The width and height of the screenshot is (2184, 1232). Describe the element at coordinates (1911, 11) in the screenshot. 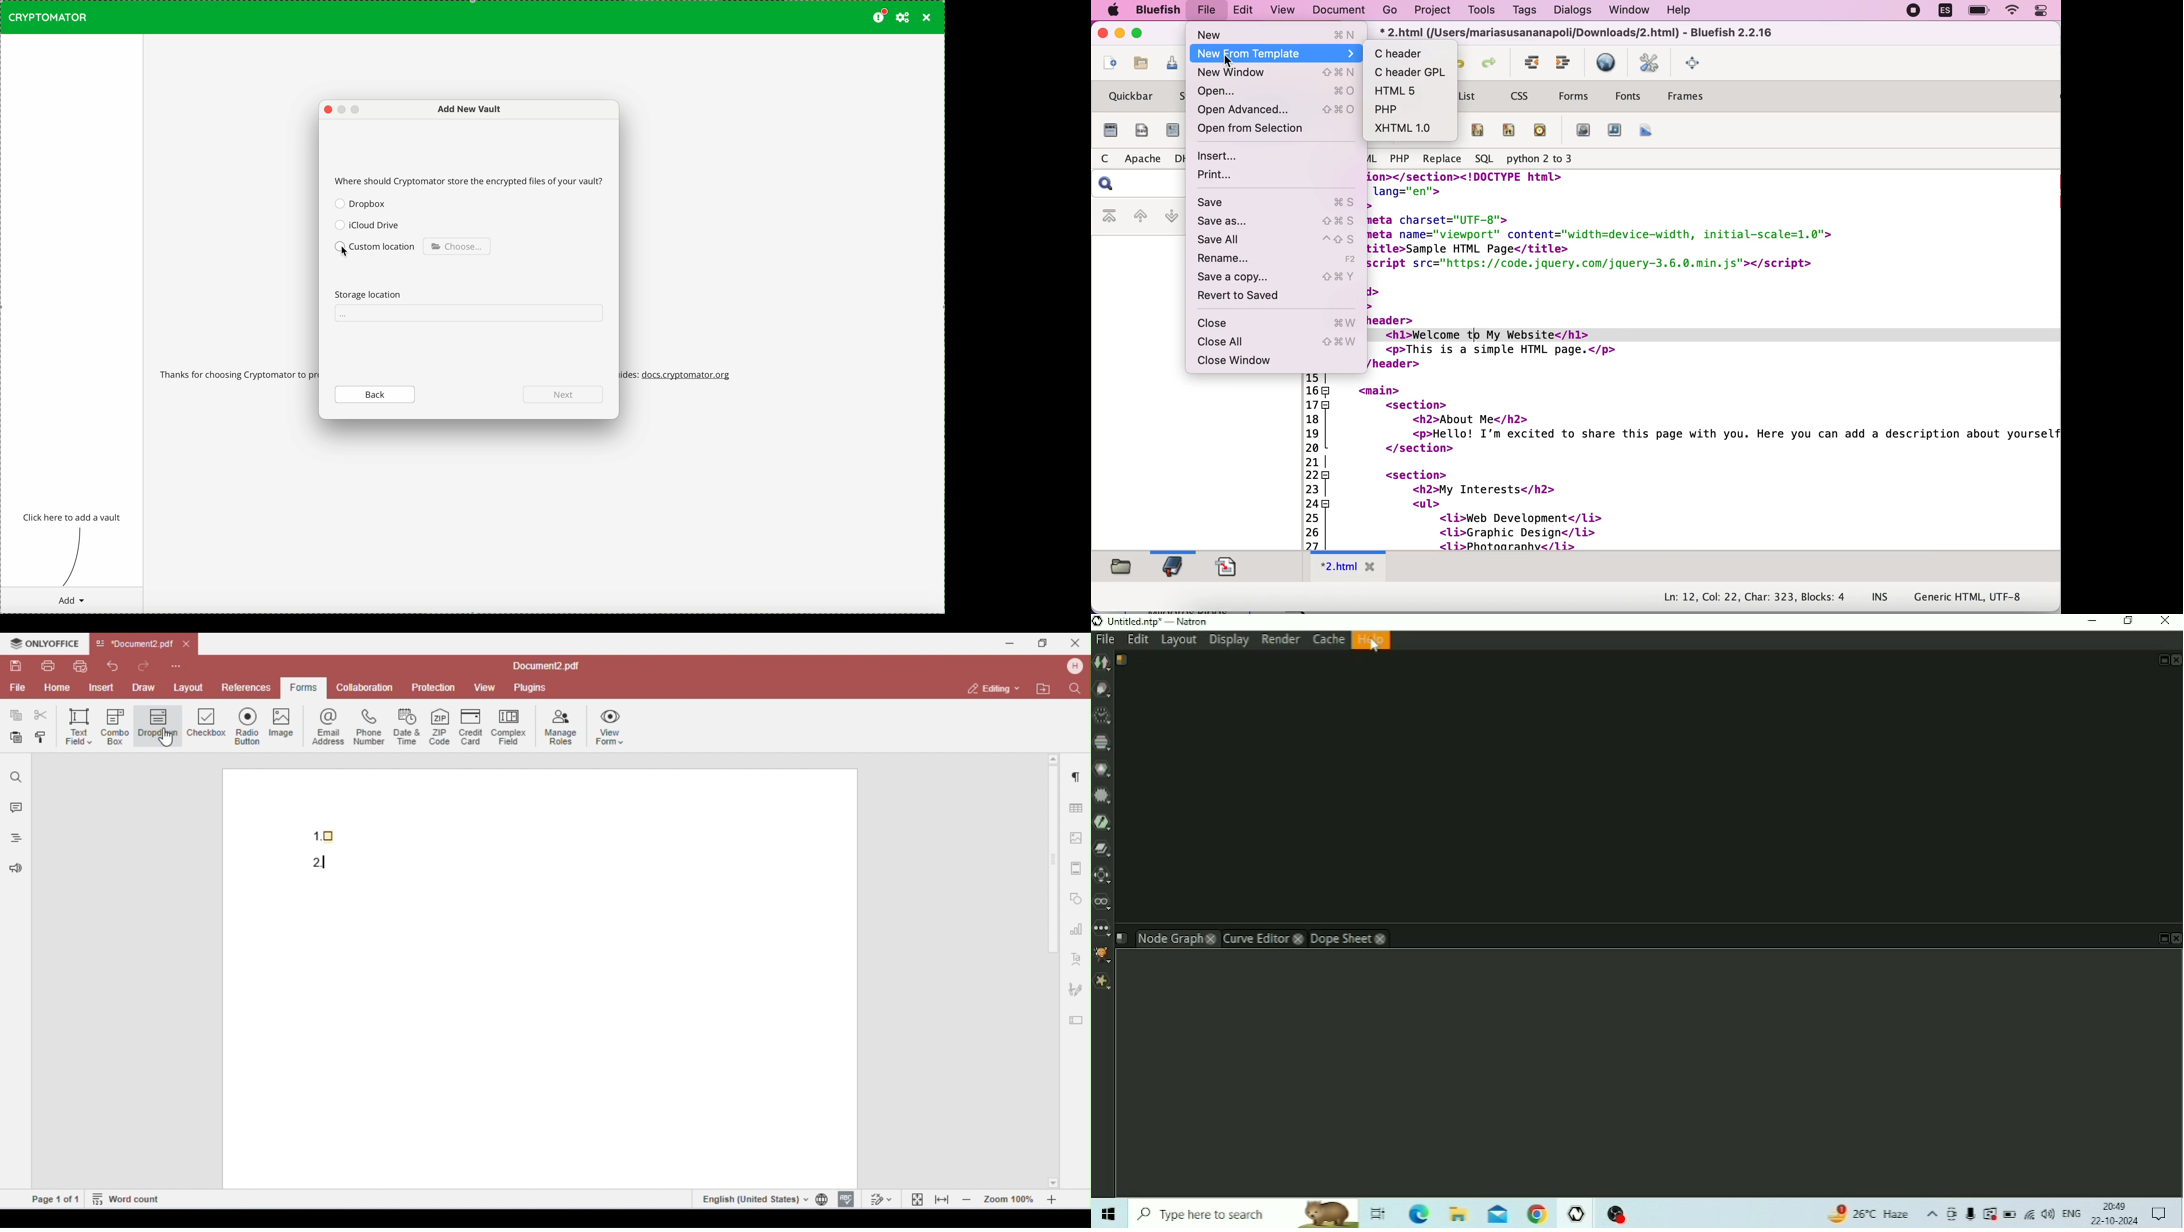

I see `recording stopped` at that location.